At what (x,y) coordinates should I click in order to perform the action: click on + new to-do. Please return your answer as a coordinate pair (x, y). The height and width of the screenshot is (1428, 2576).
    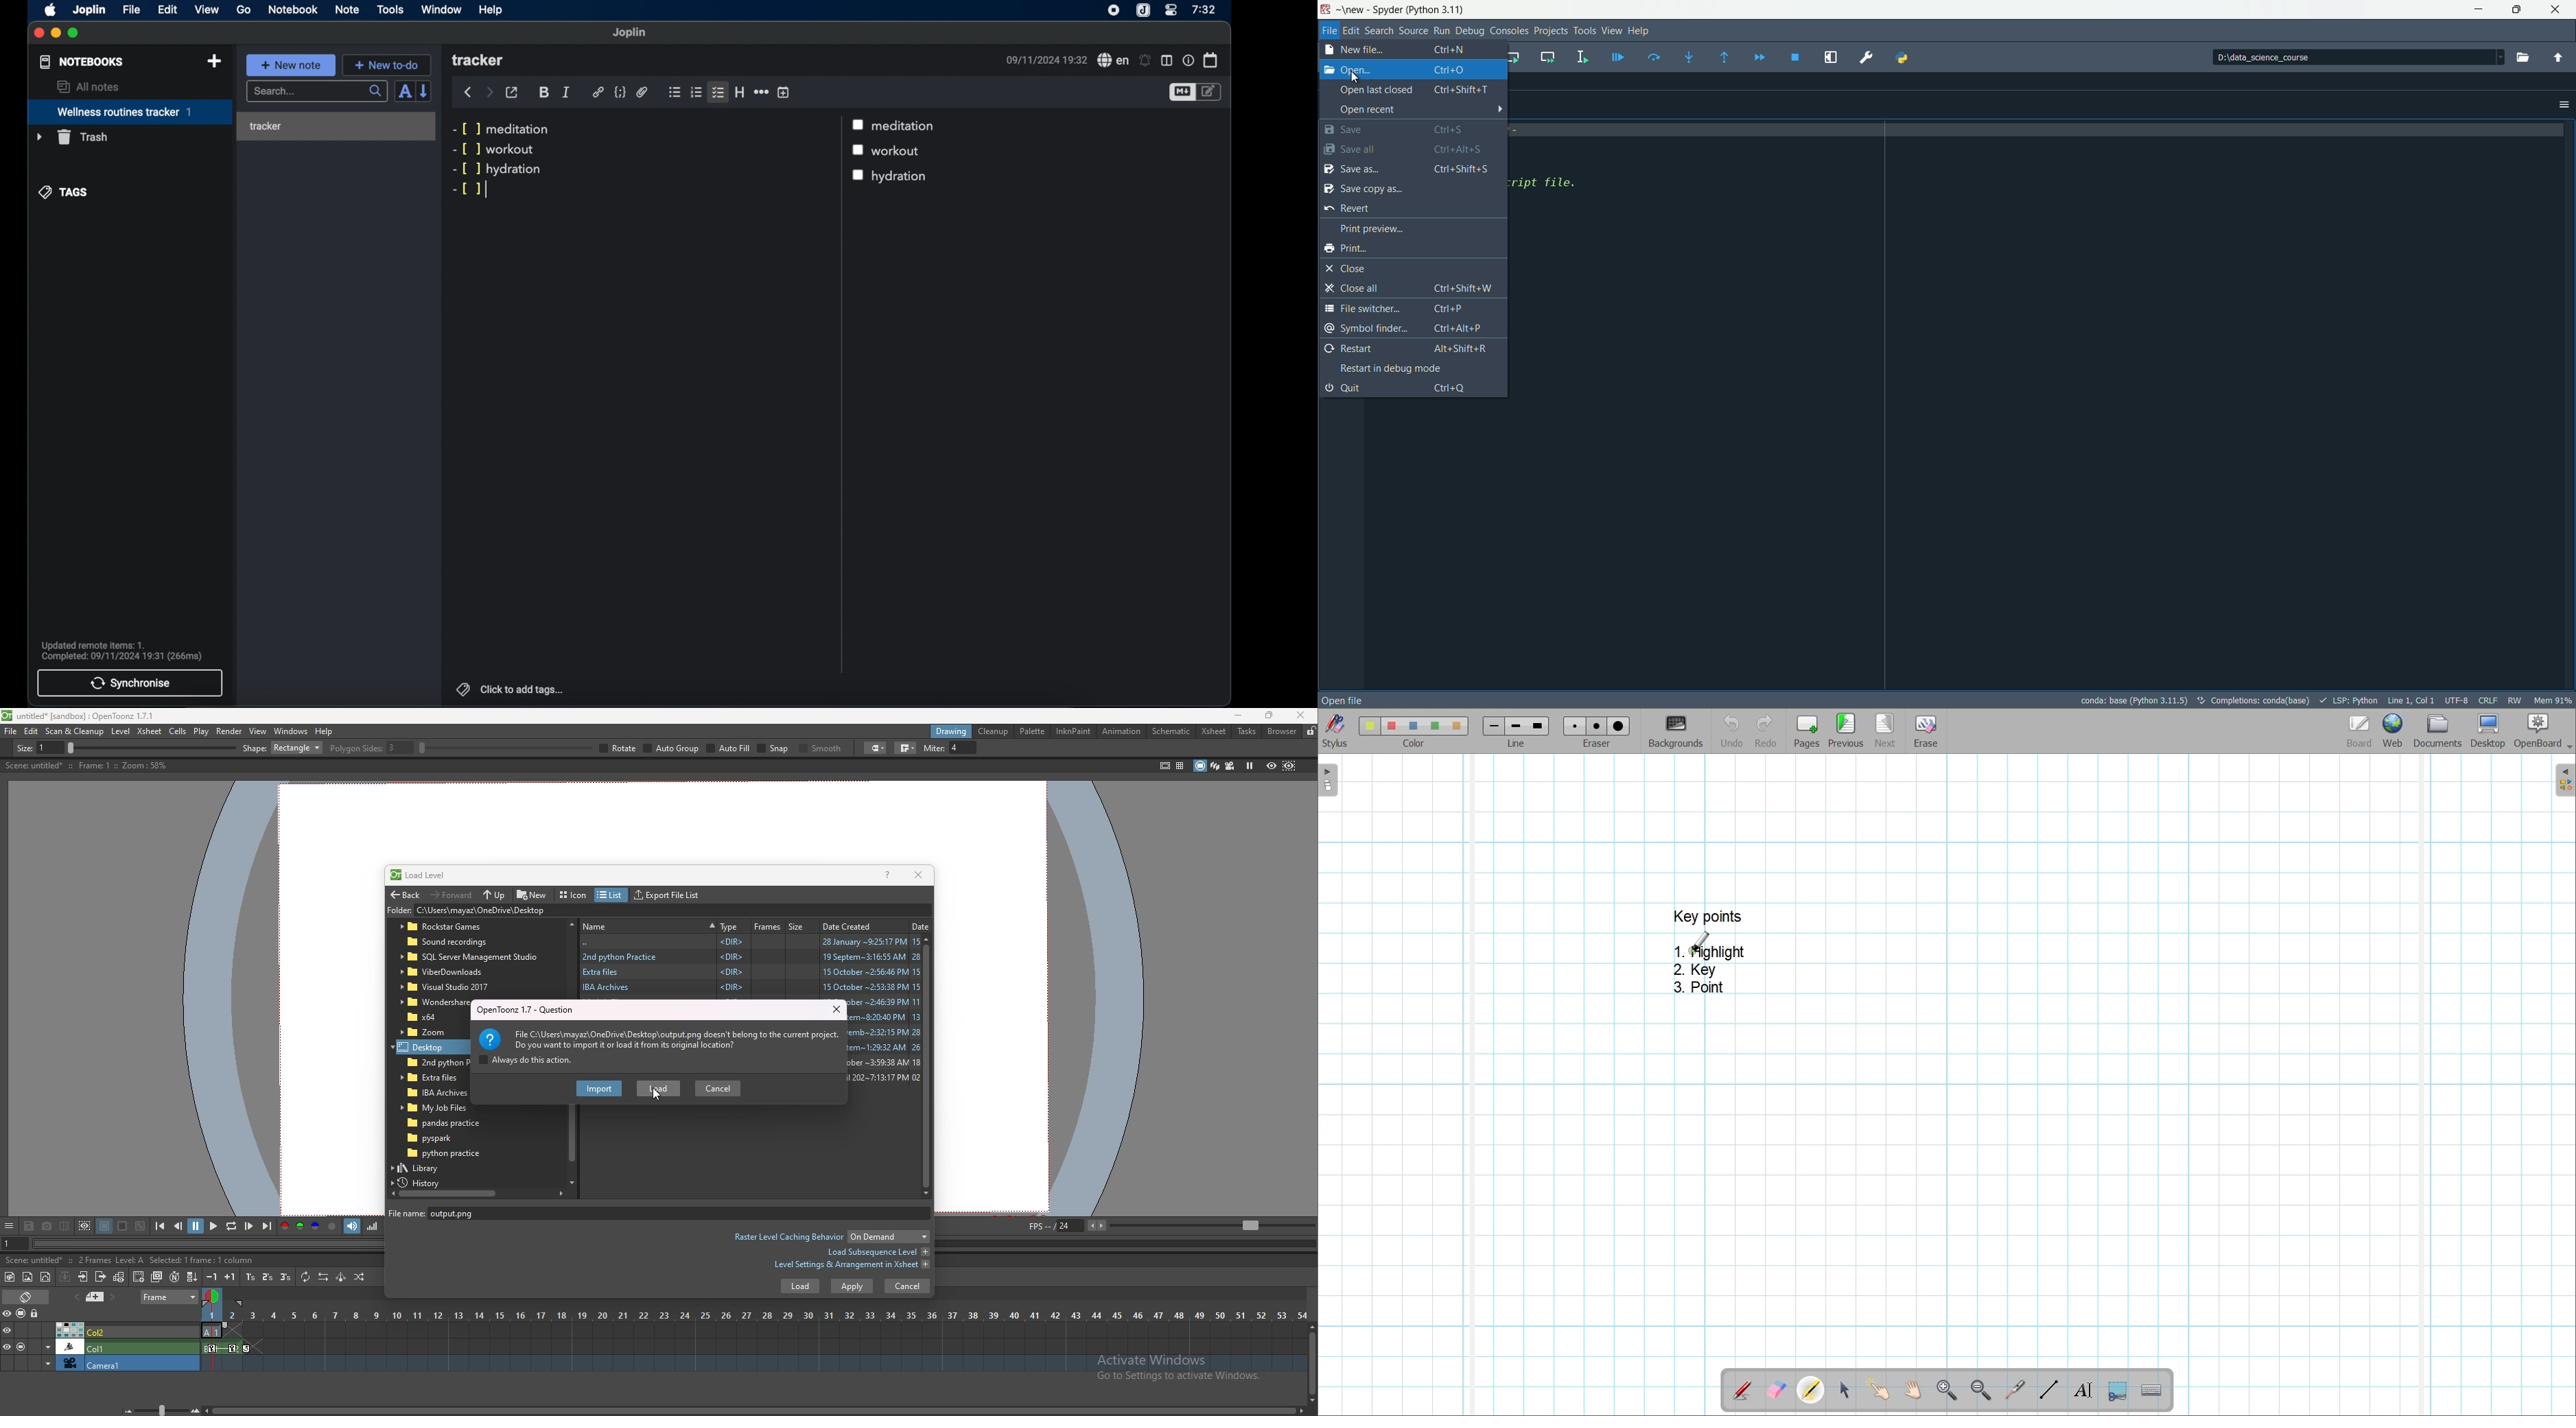
    Looking at the image, I should click on (386, 64).